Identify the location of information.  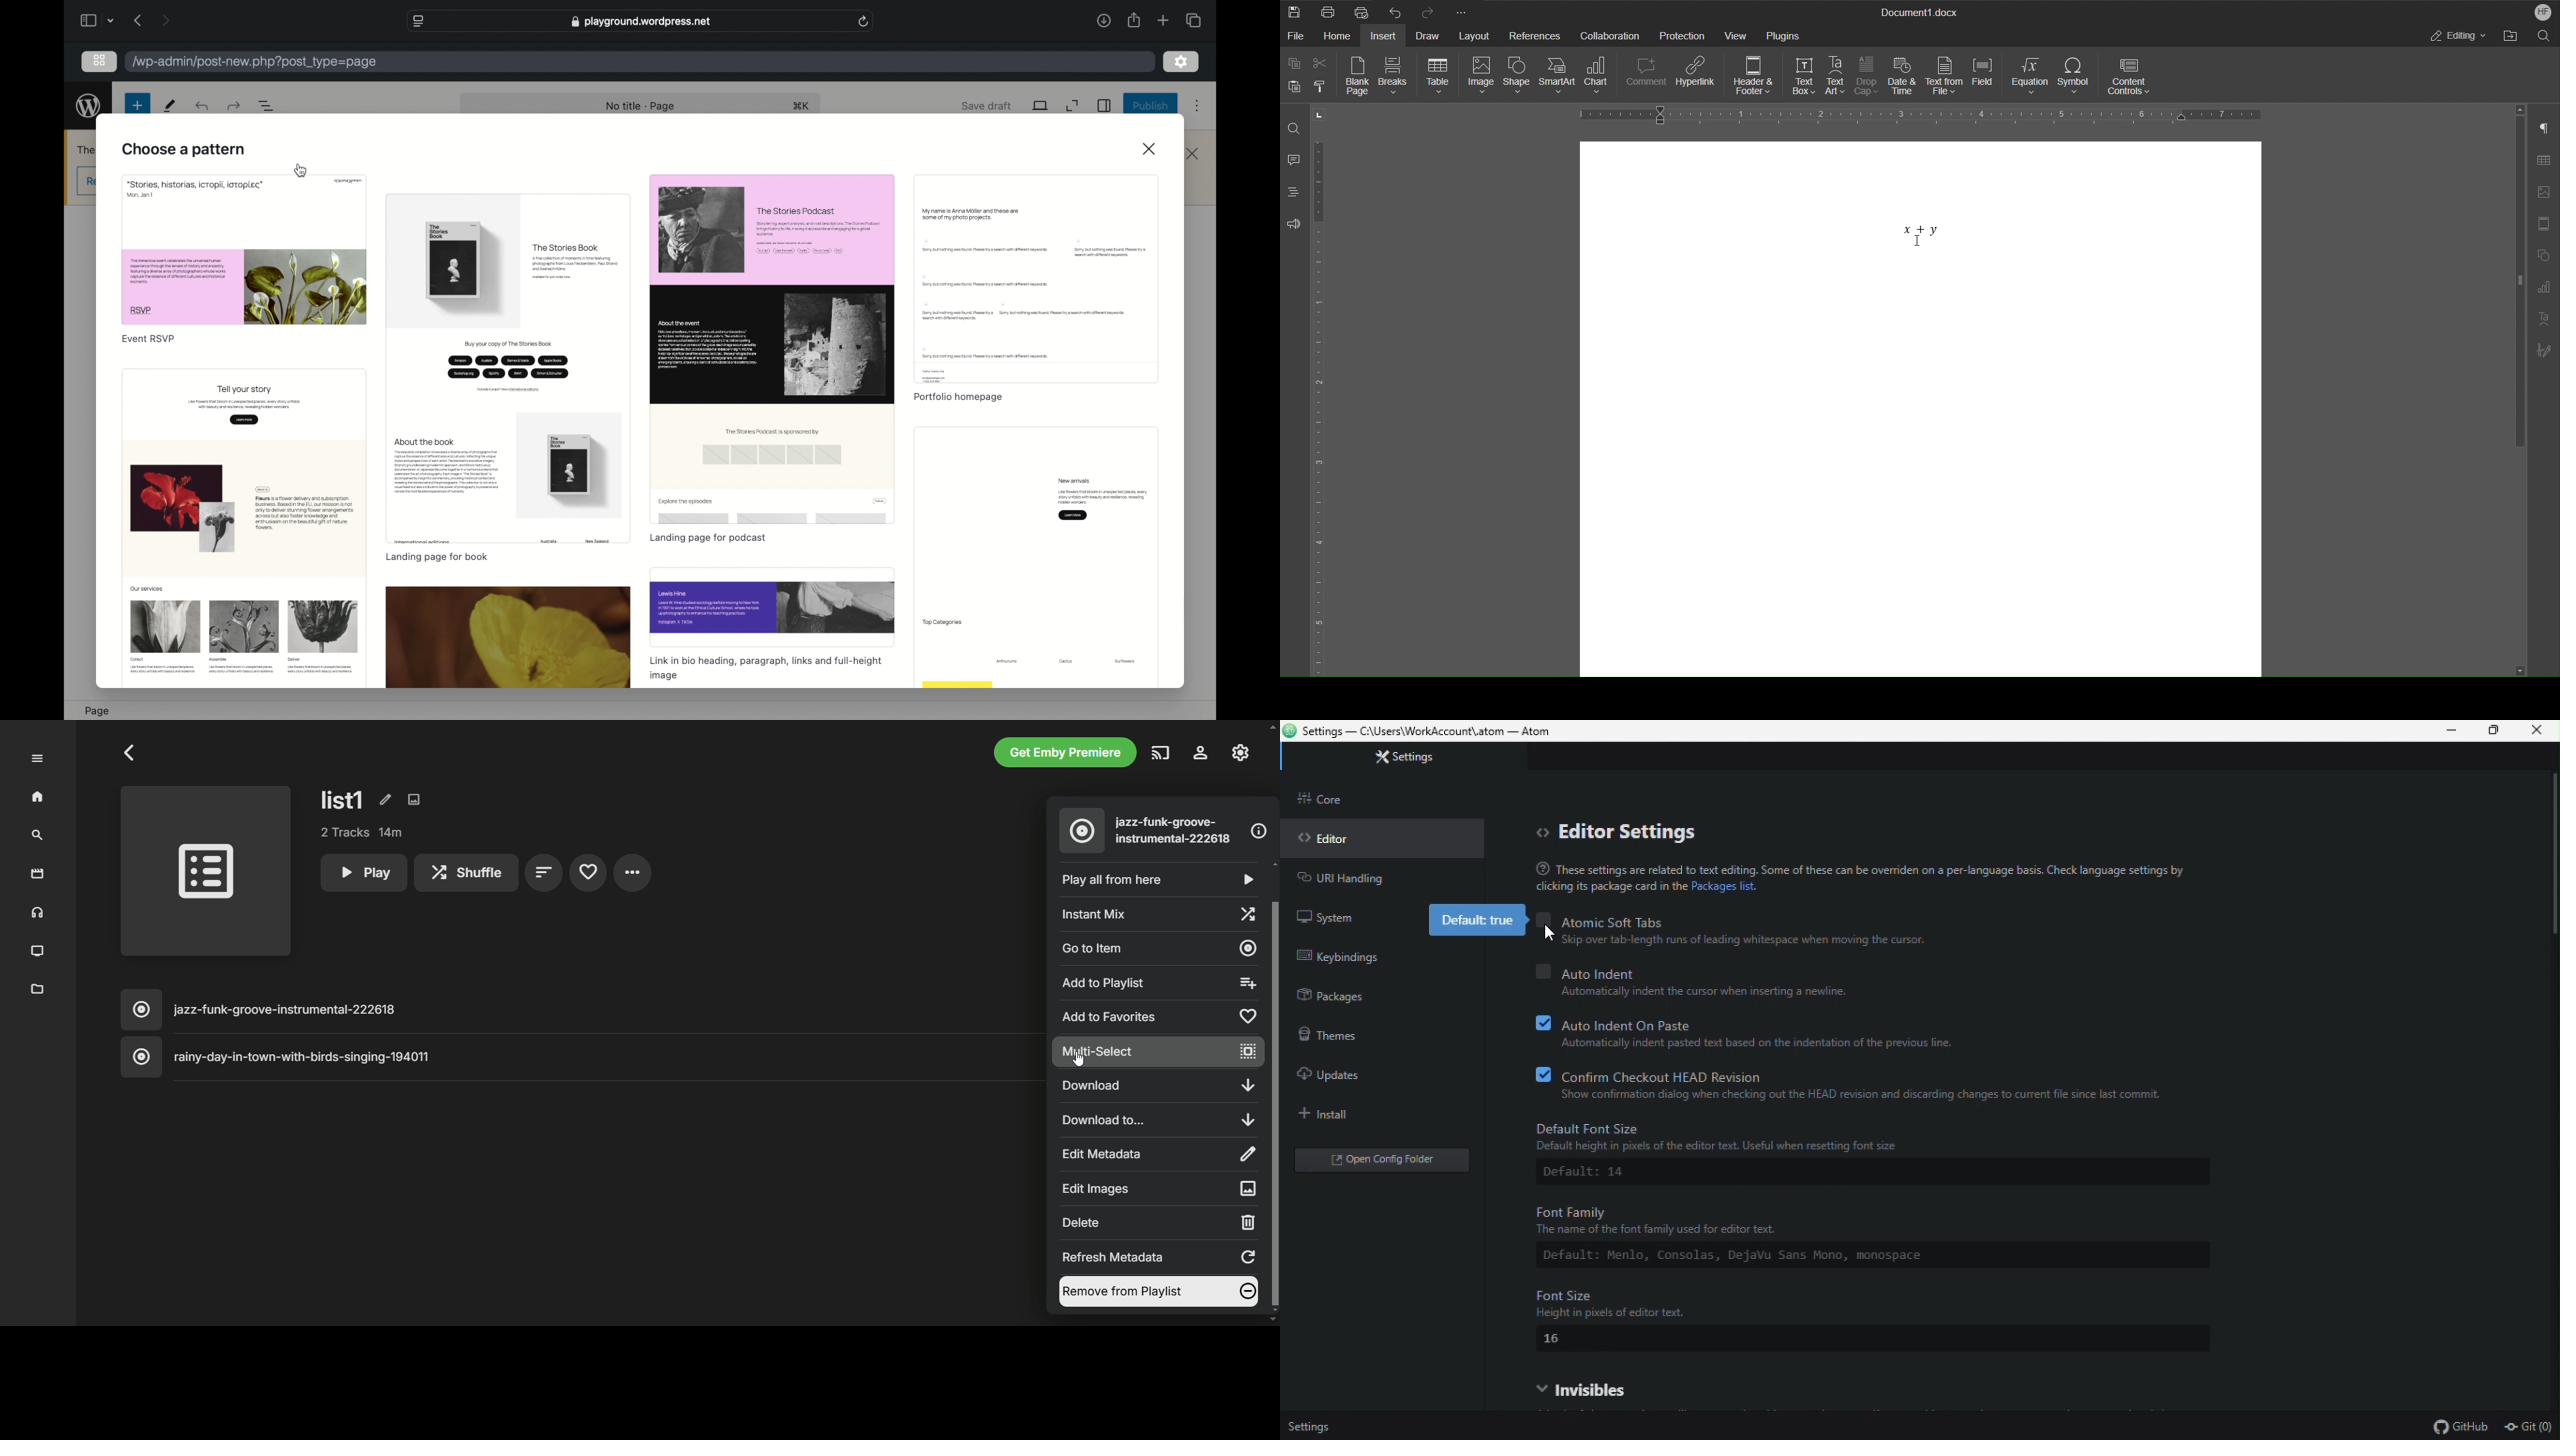
(1259, 831).